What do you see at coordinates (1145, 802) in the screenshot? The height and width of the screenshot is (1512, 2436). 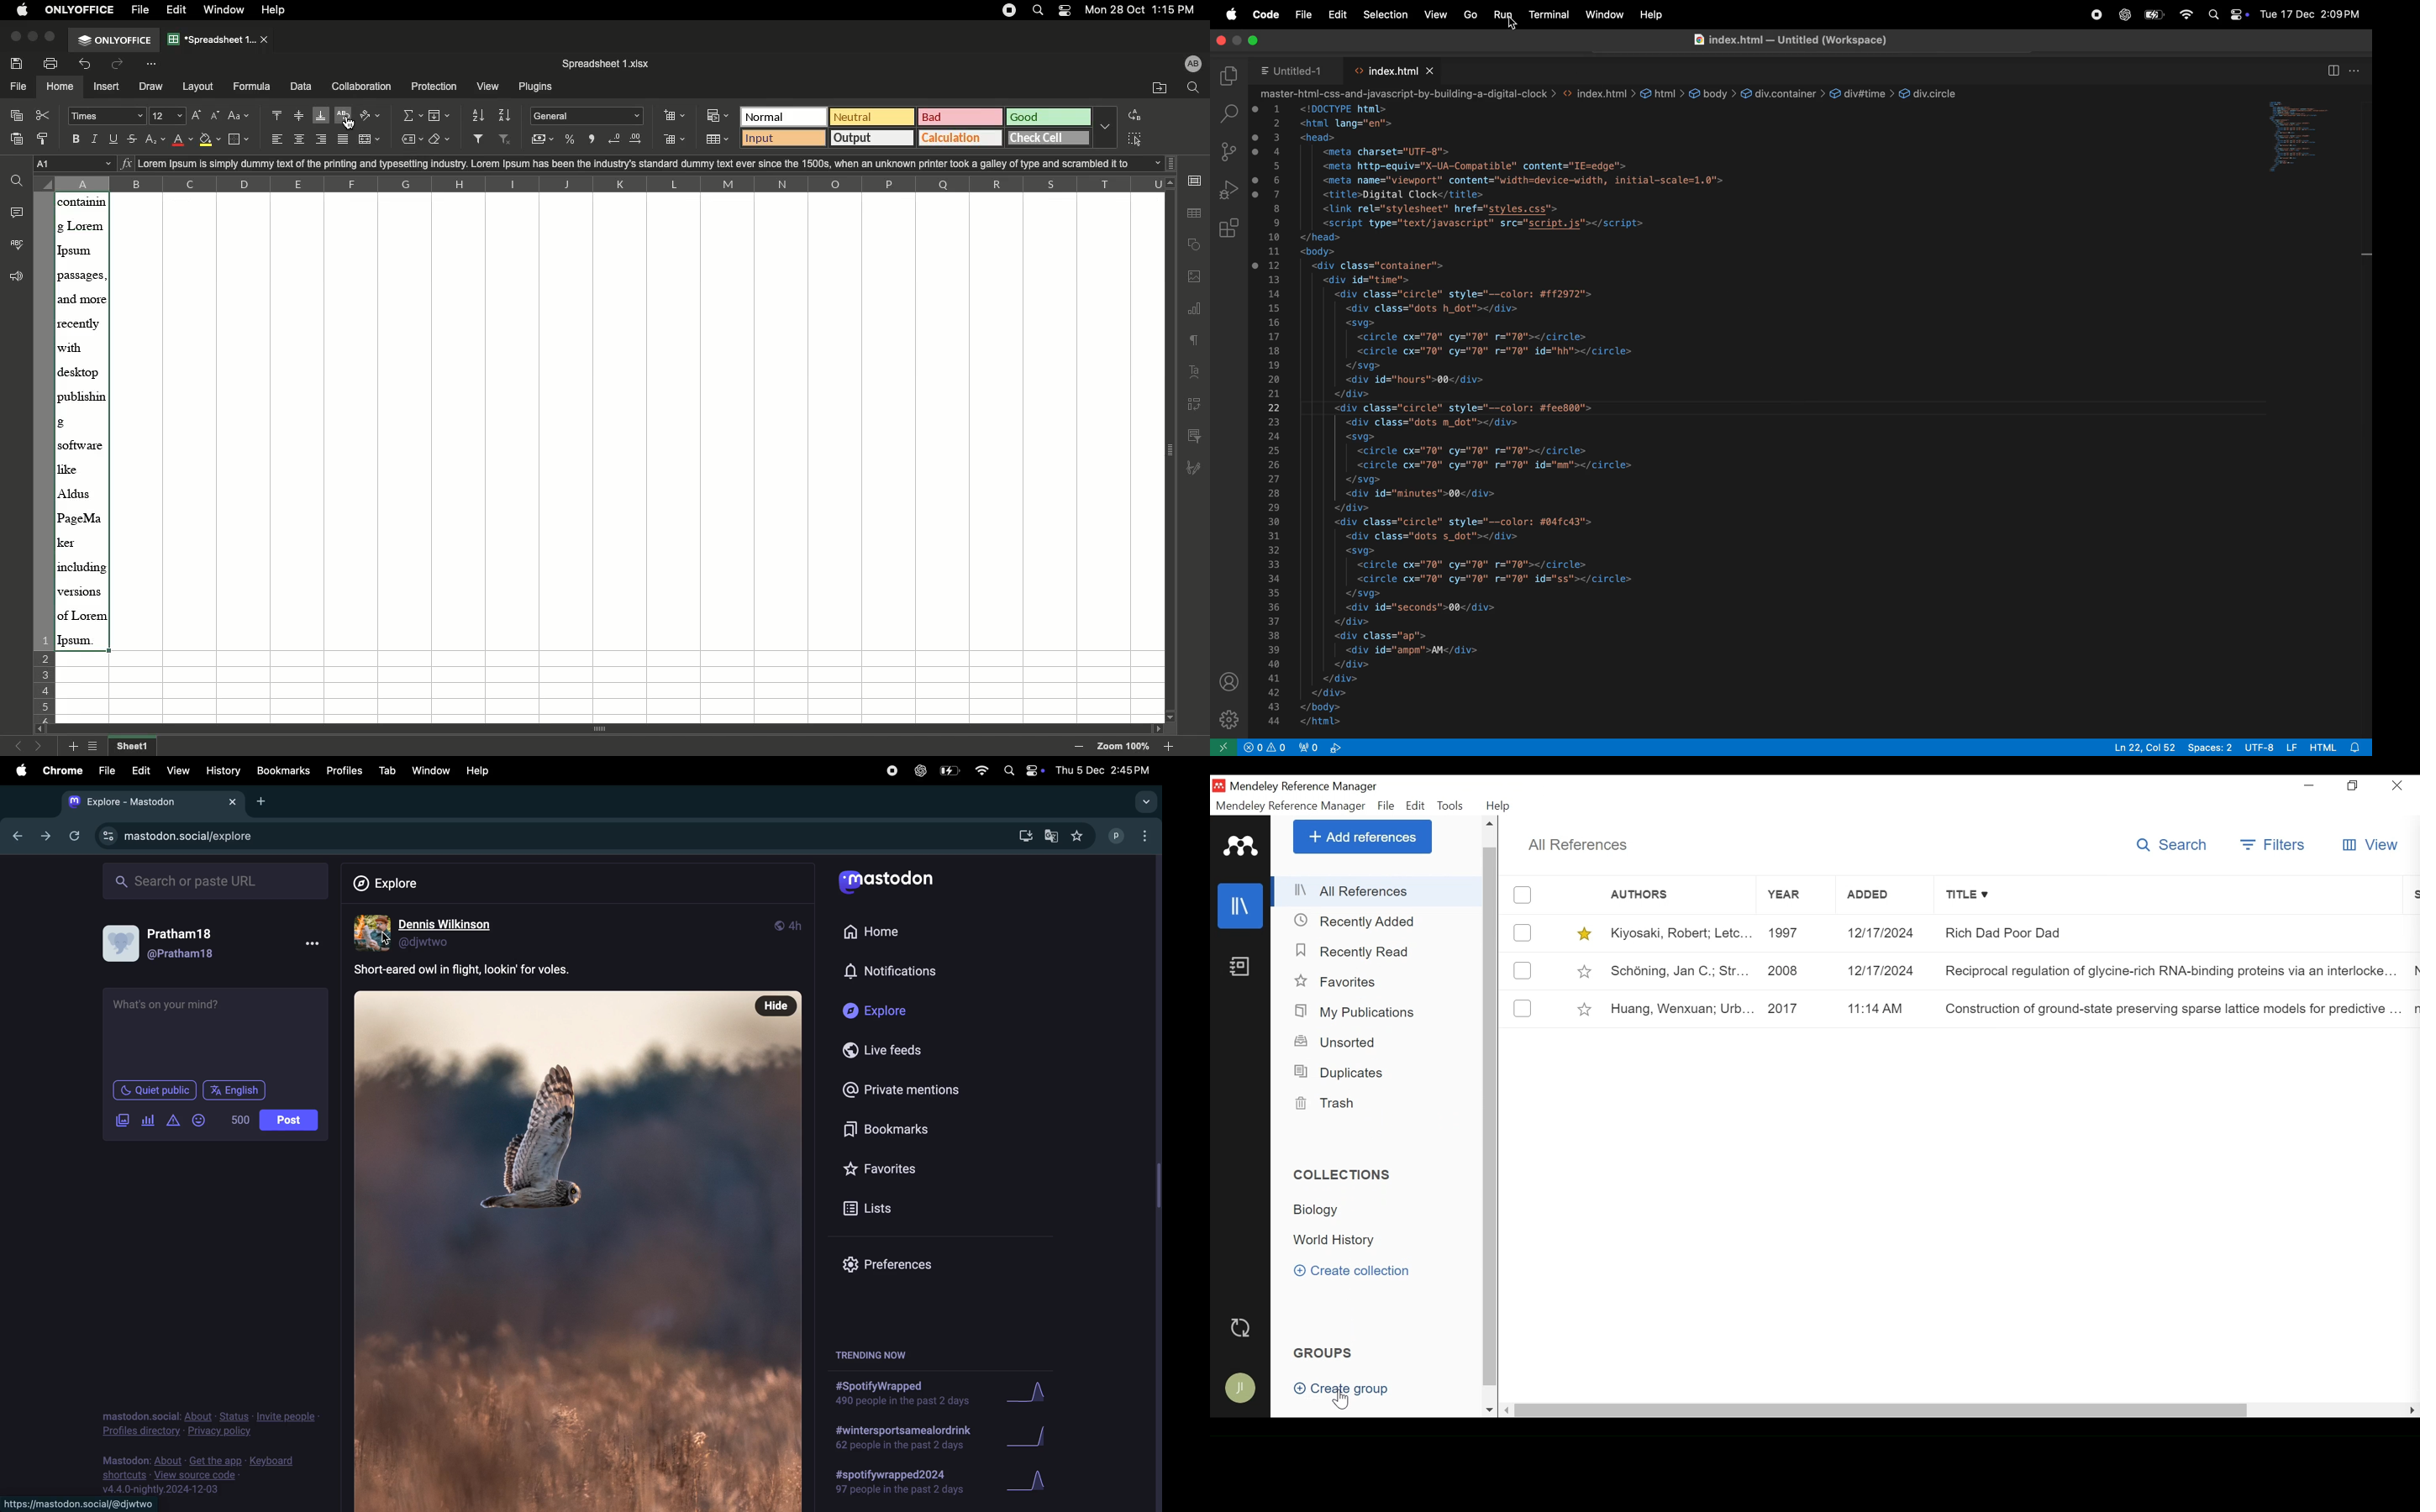 I see `option` at bounding box center [1145, 802].